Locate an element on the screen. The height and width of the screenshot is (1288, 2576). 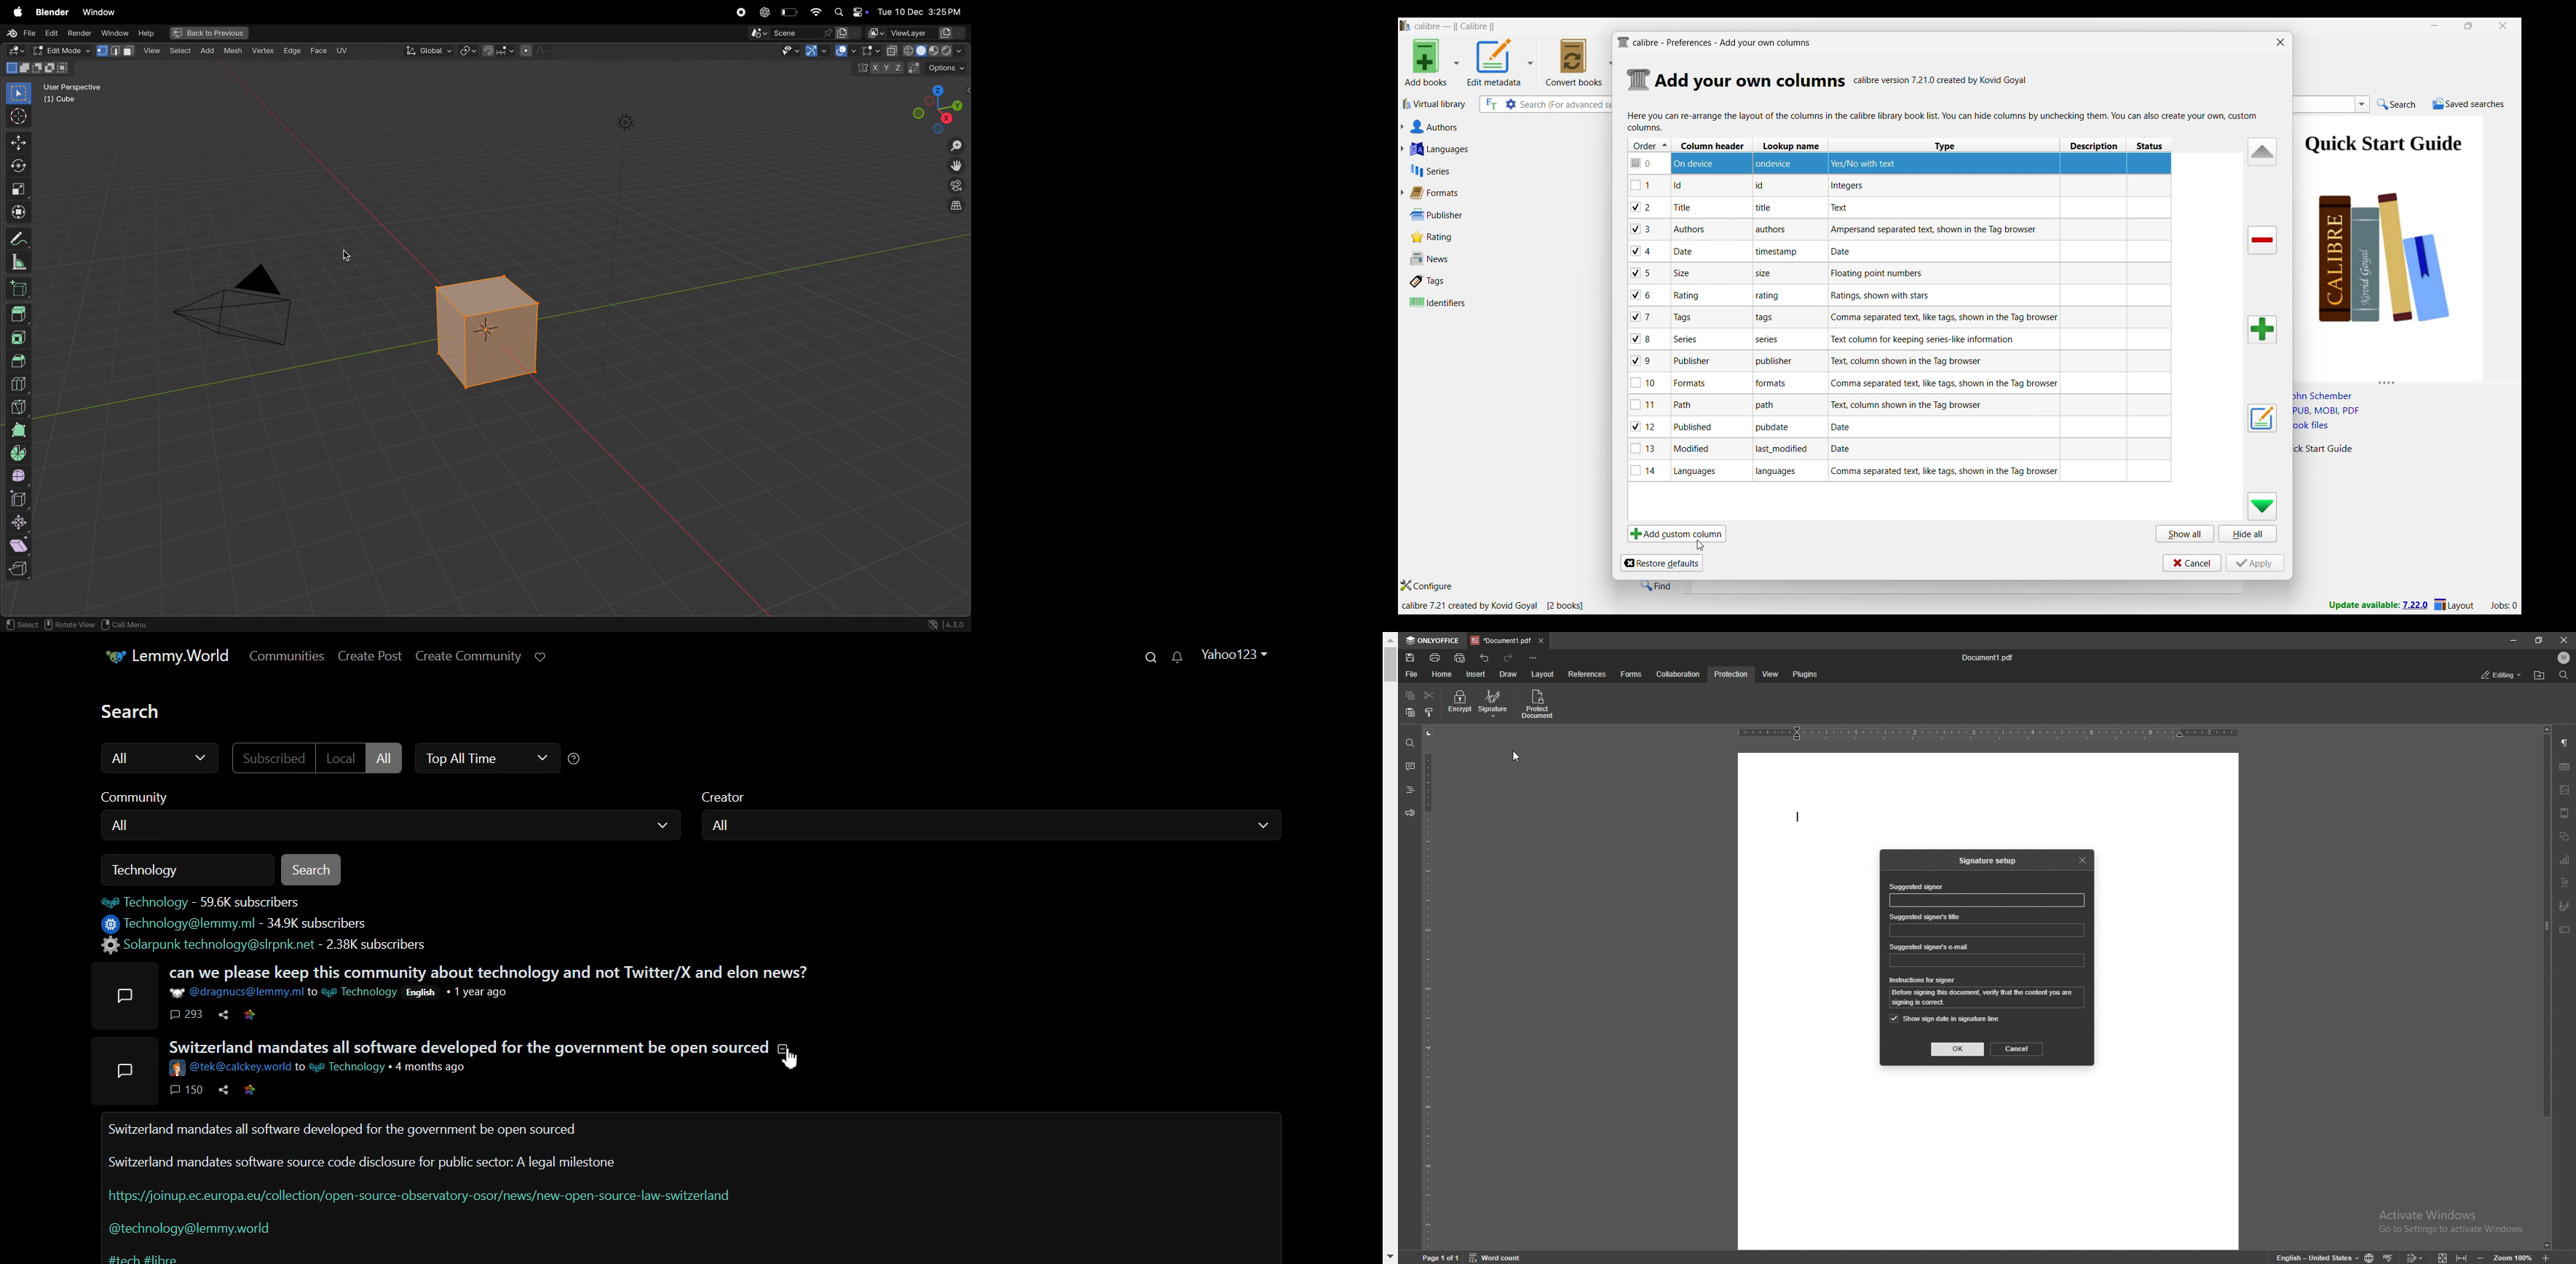
Yes/No with text is located at coordinates (1868, 163).